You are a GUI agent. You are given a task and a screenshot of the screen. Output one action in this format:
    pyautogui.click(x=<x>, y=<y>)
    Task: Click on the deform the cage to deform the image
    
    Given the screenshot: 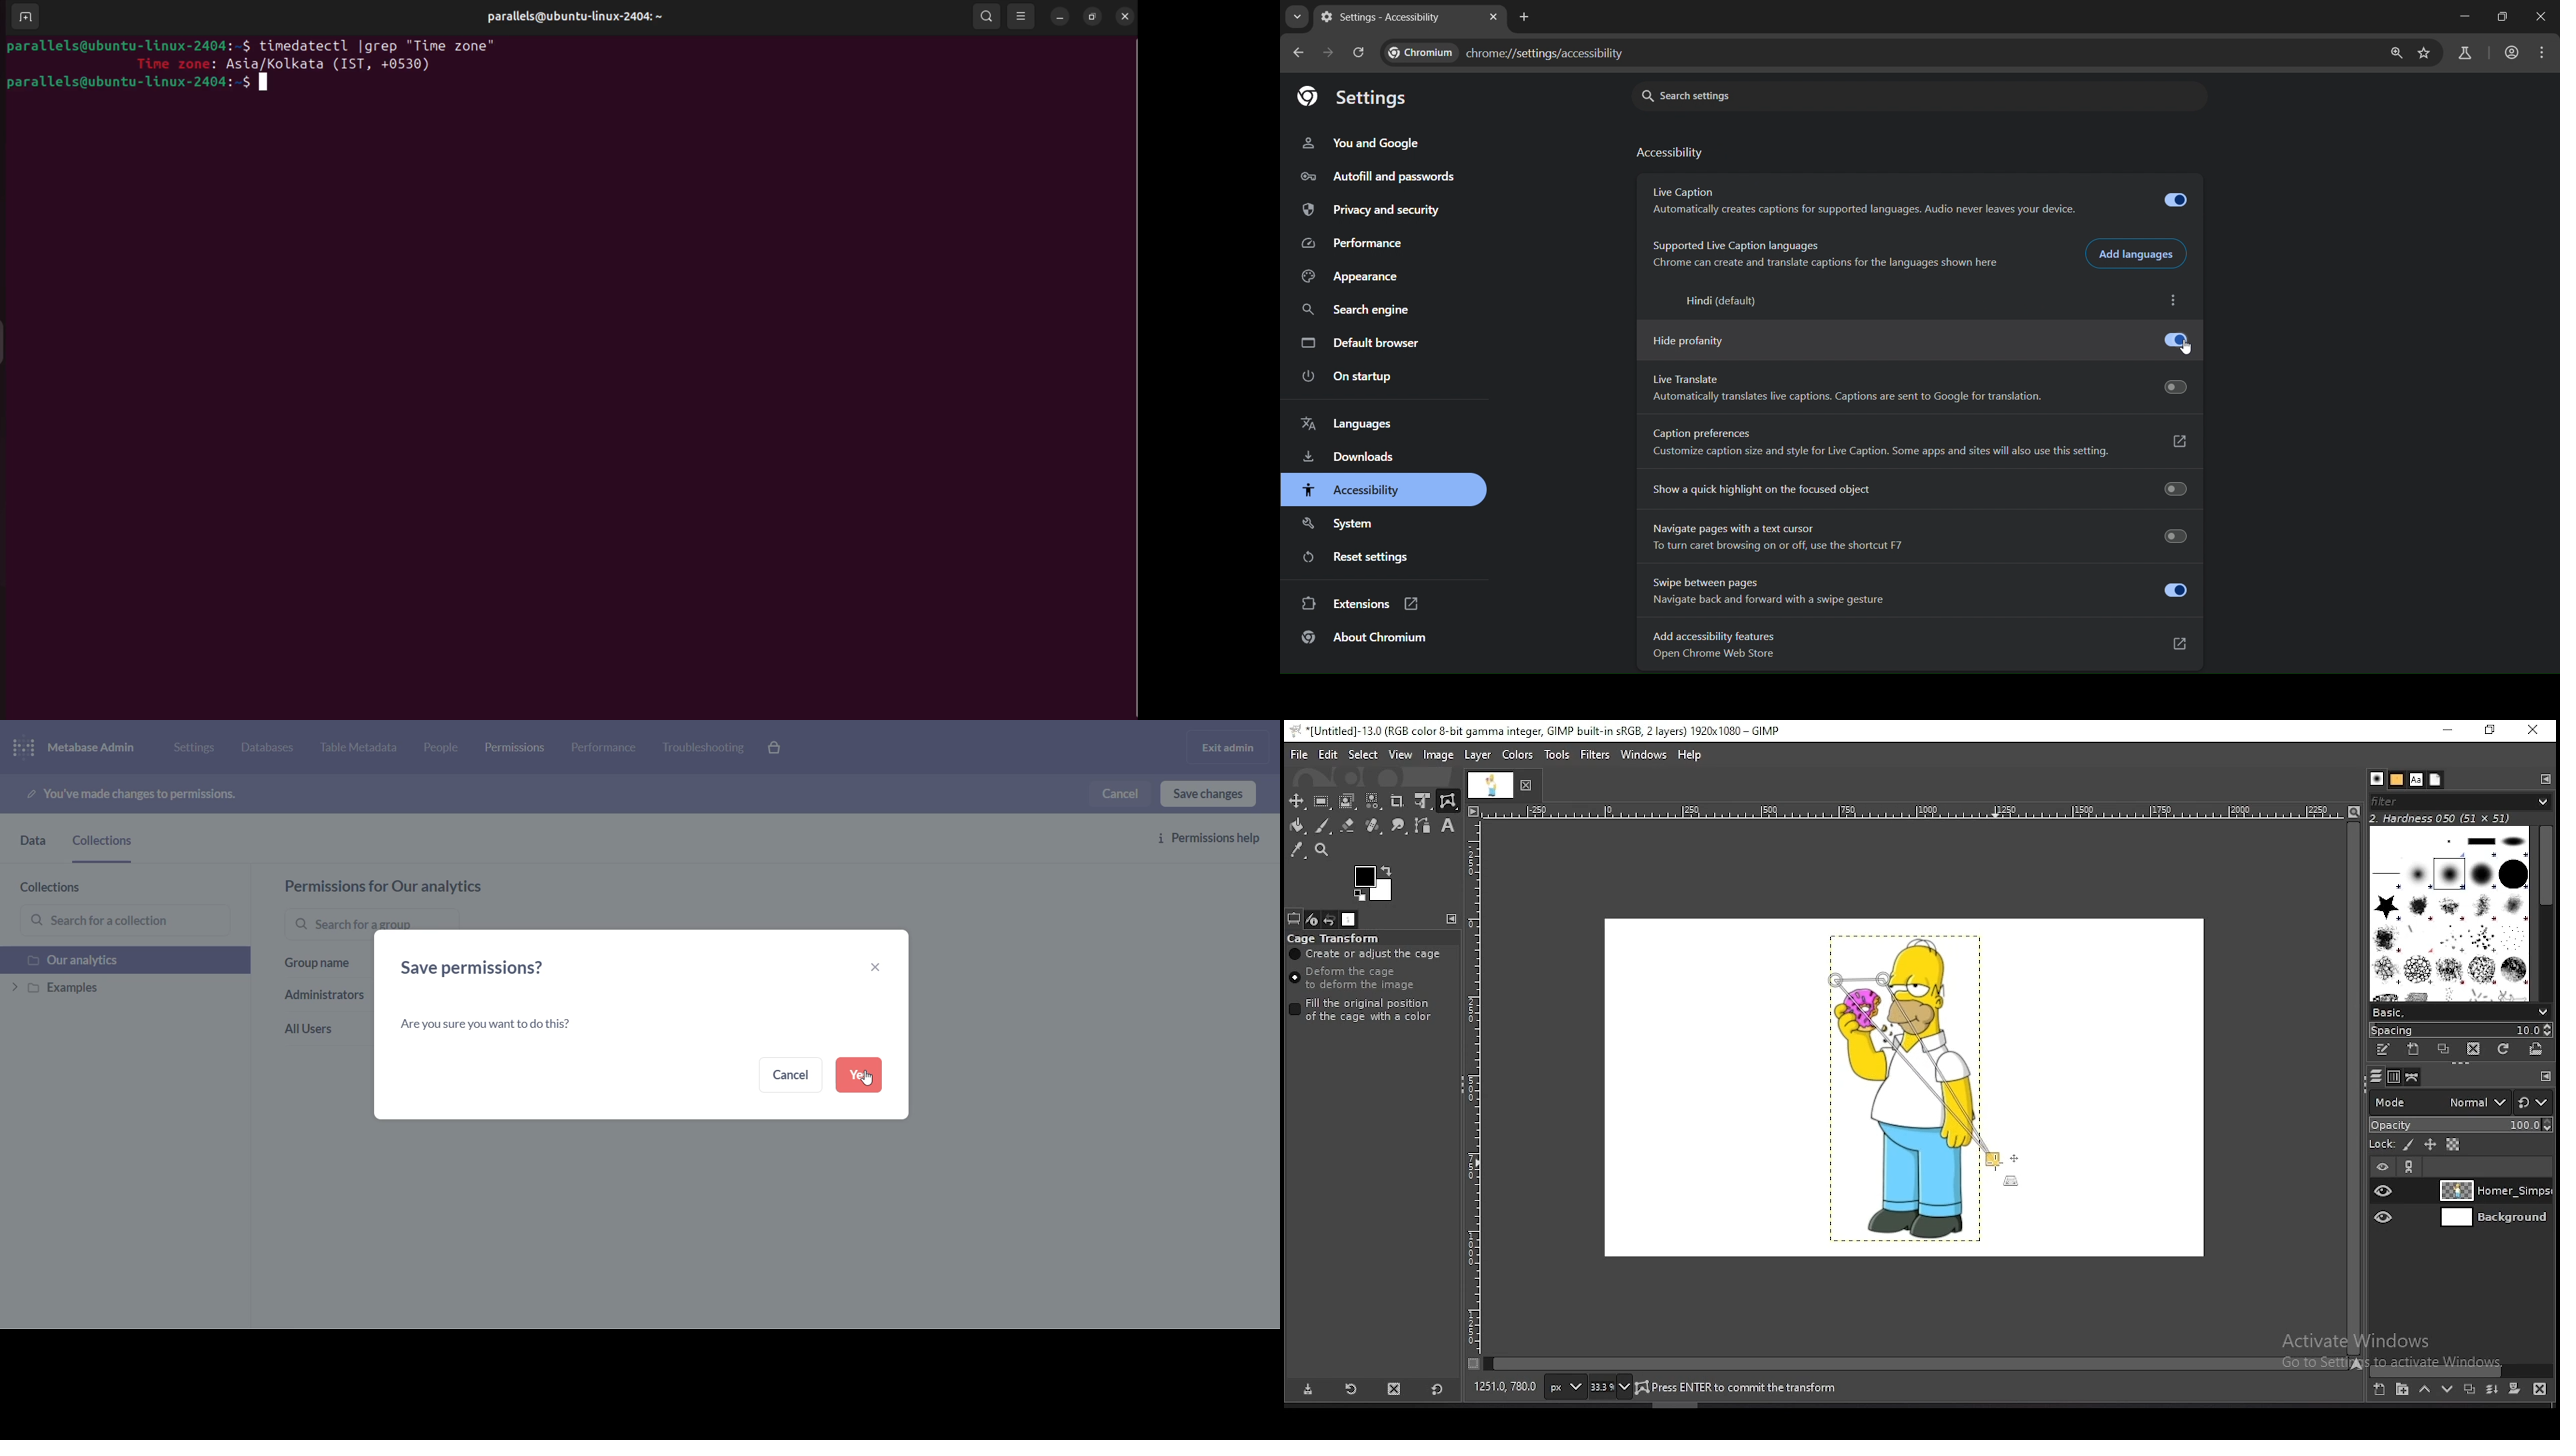 What is the action you would take?
    pyautogui.click(x=1356, y=979)
    